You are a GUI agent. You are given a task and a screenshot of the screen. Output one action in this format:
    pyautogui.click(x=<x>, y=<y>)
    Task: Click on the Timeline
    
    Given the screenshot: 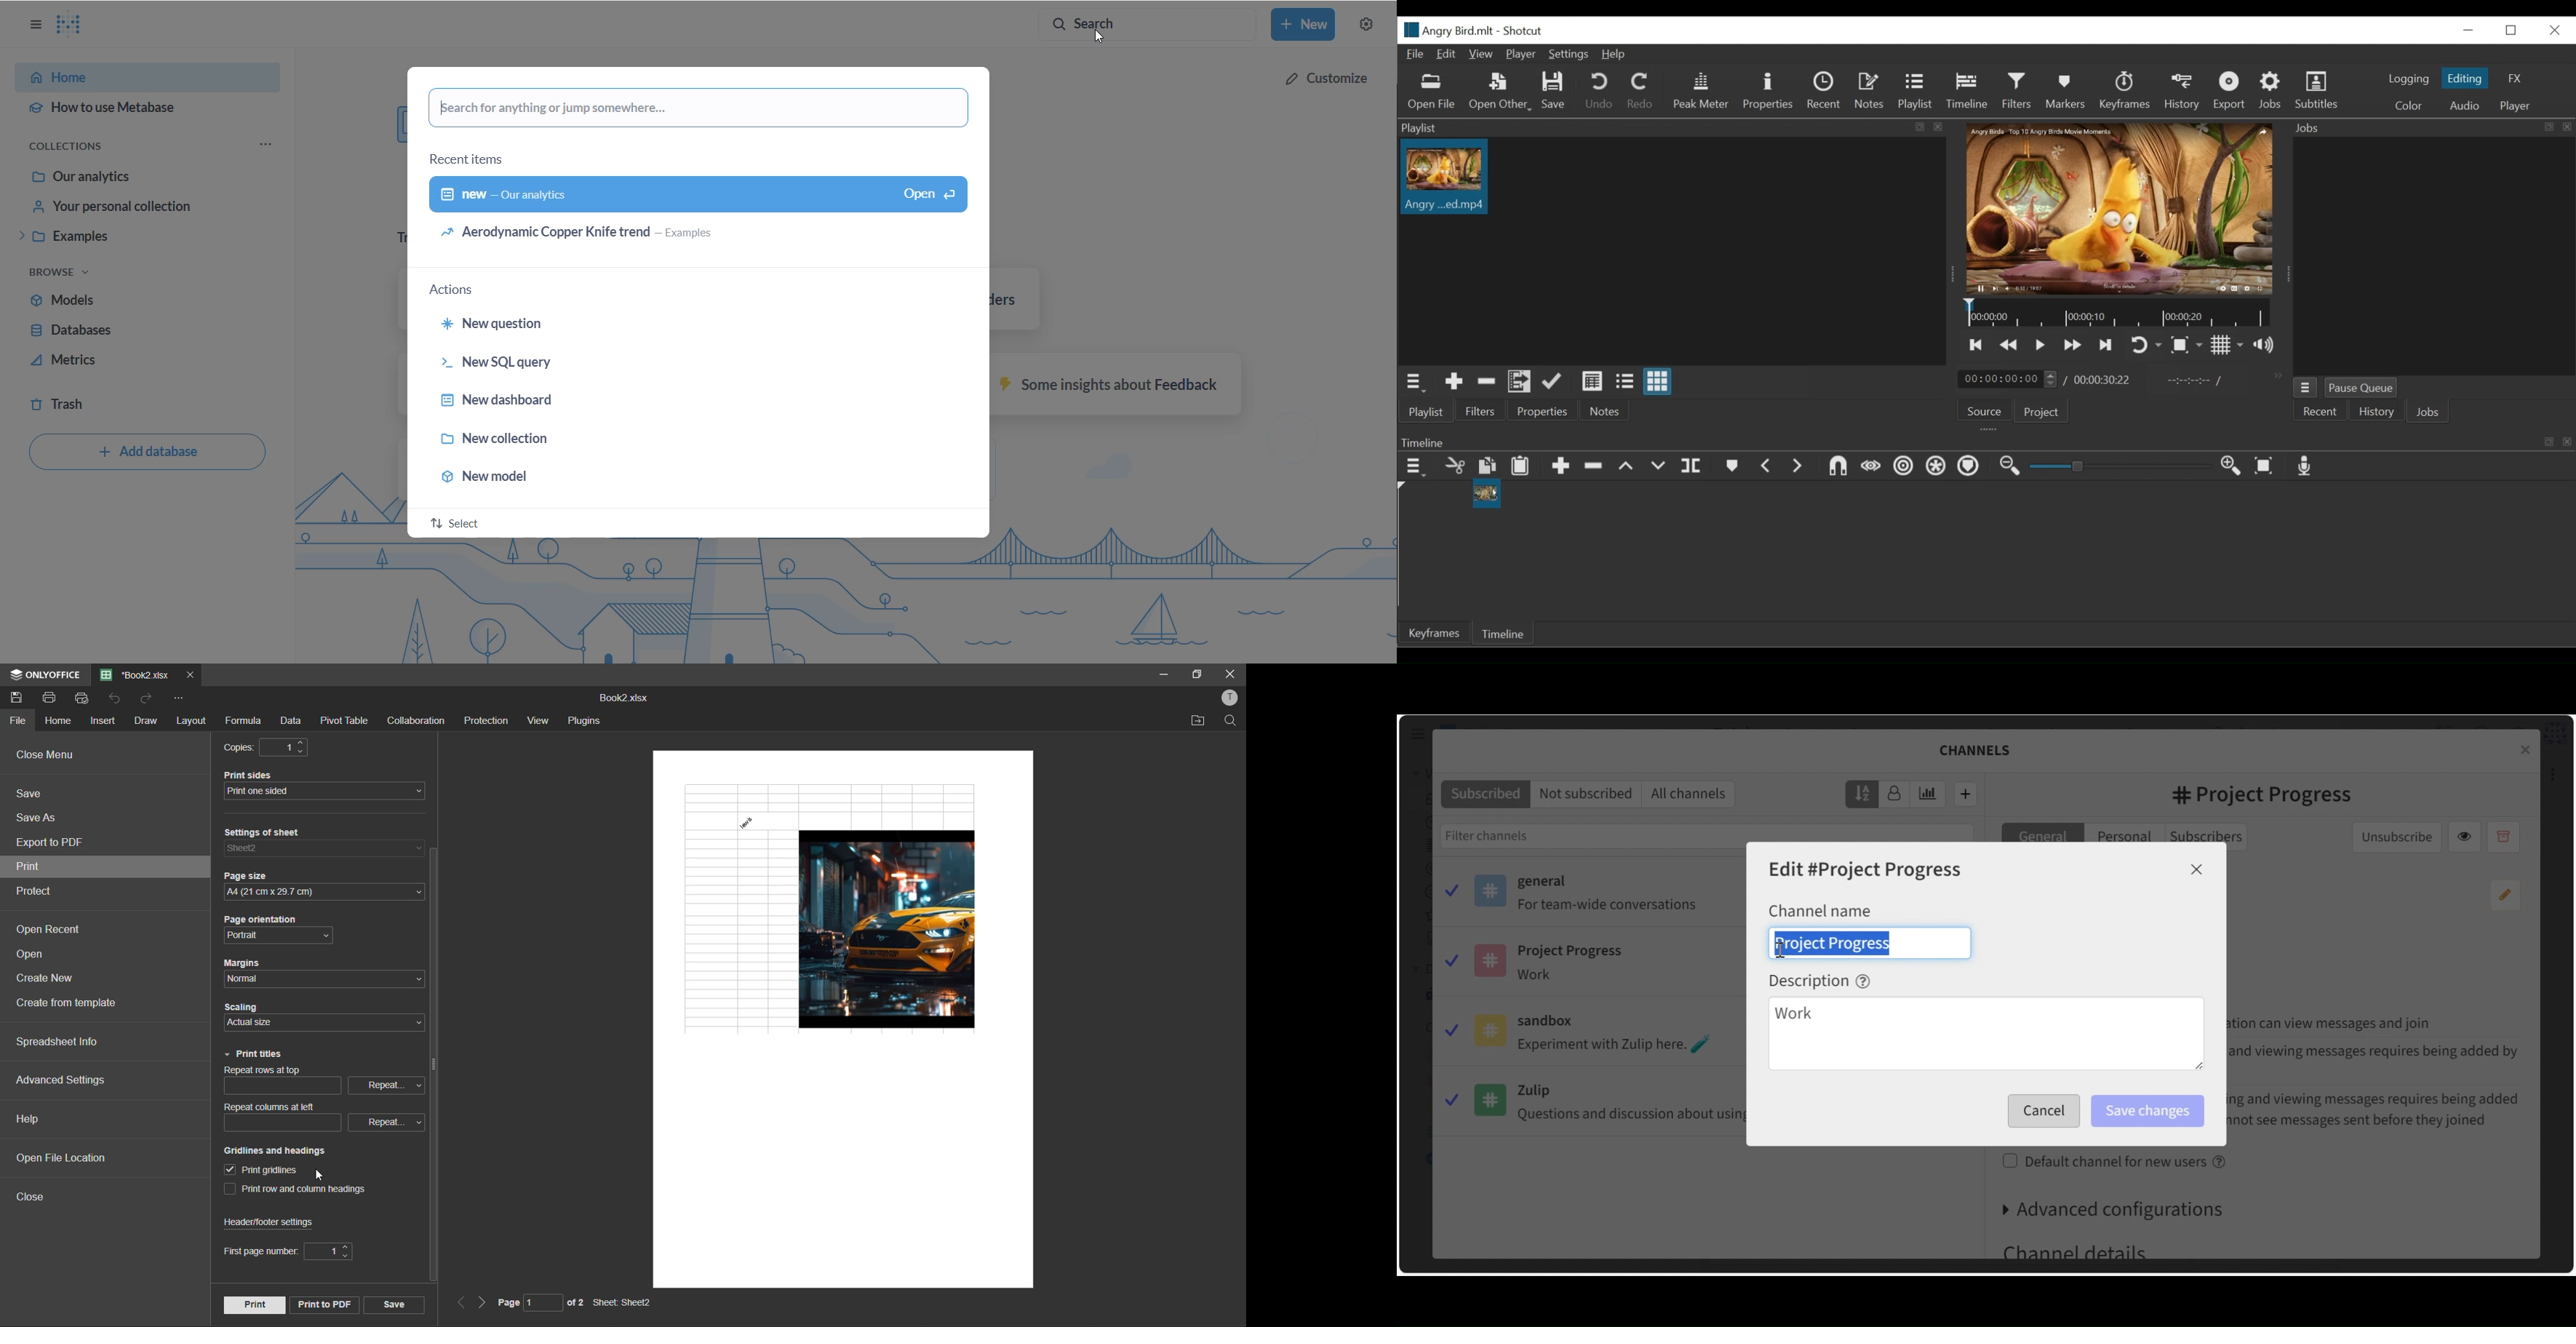 What is the action you would take?
    pyautogui.click(x=1501, y=633)
    